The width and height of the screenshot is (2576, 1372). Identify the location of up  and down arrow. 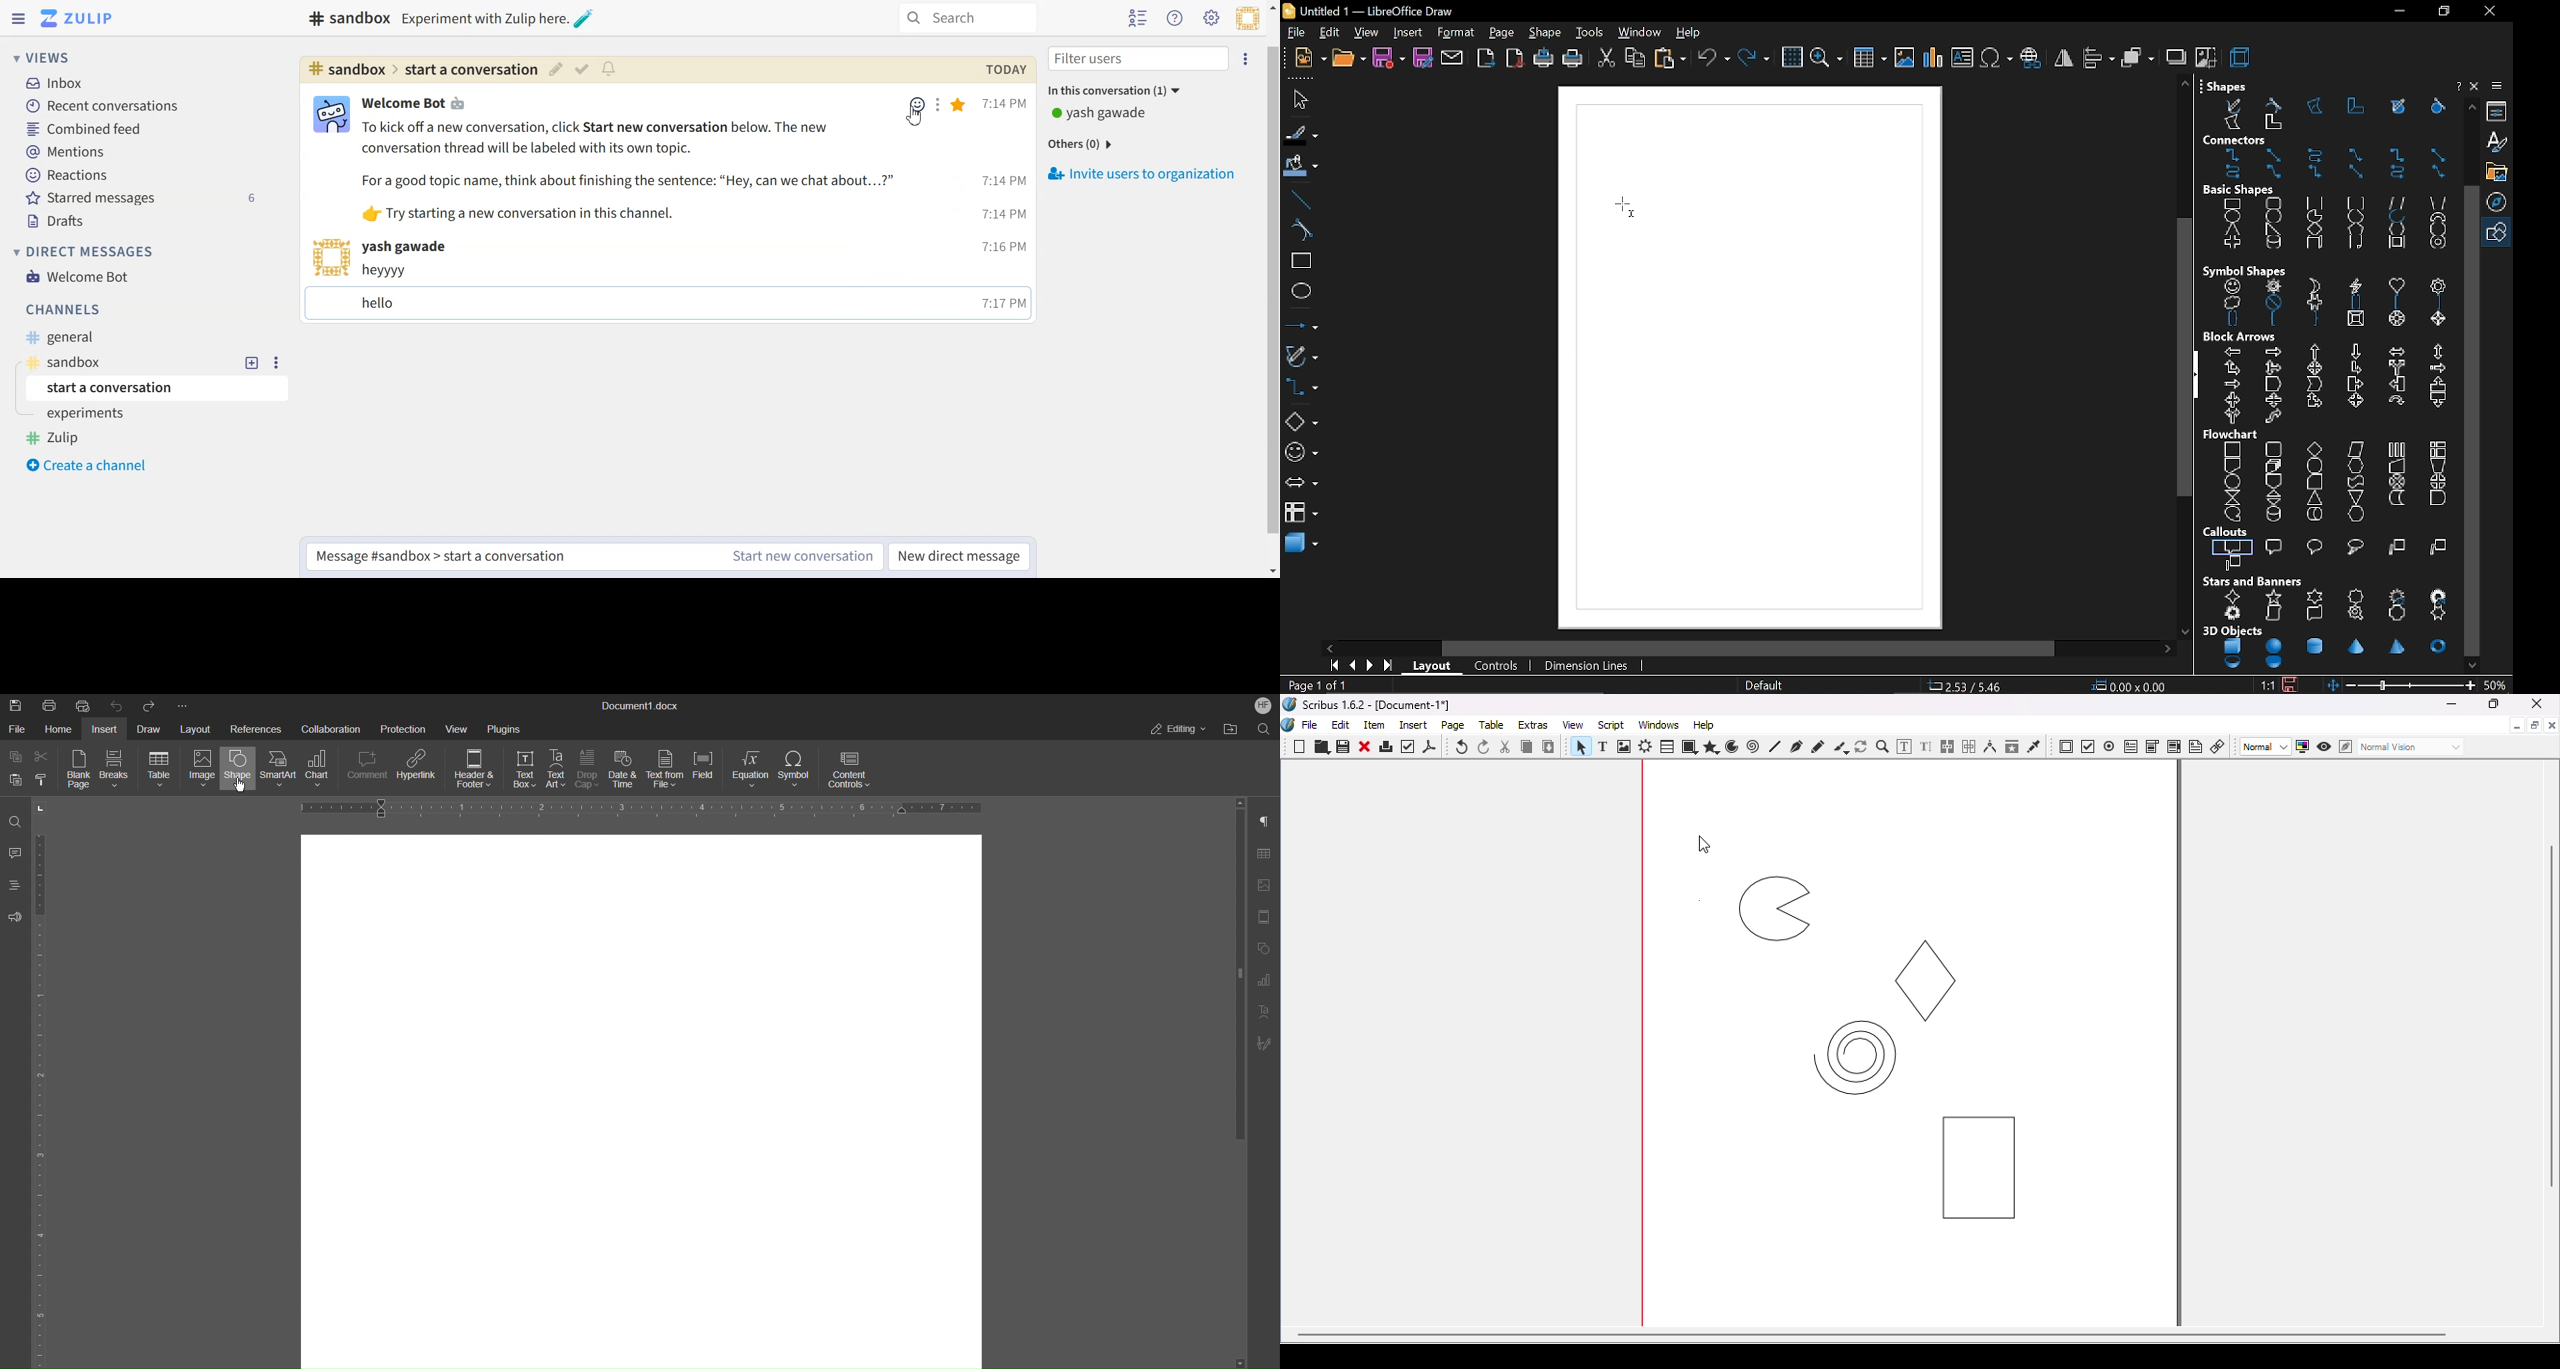
(2437, 352).